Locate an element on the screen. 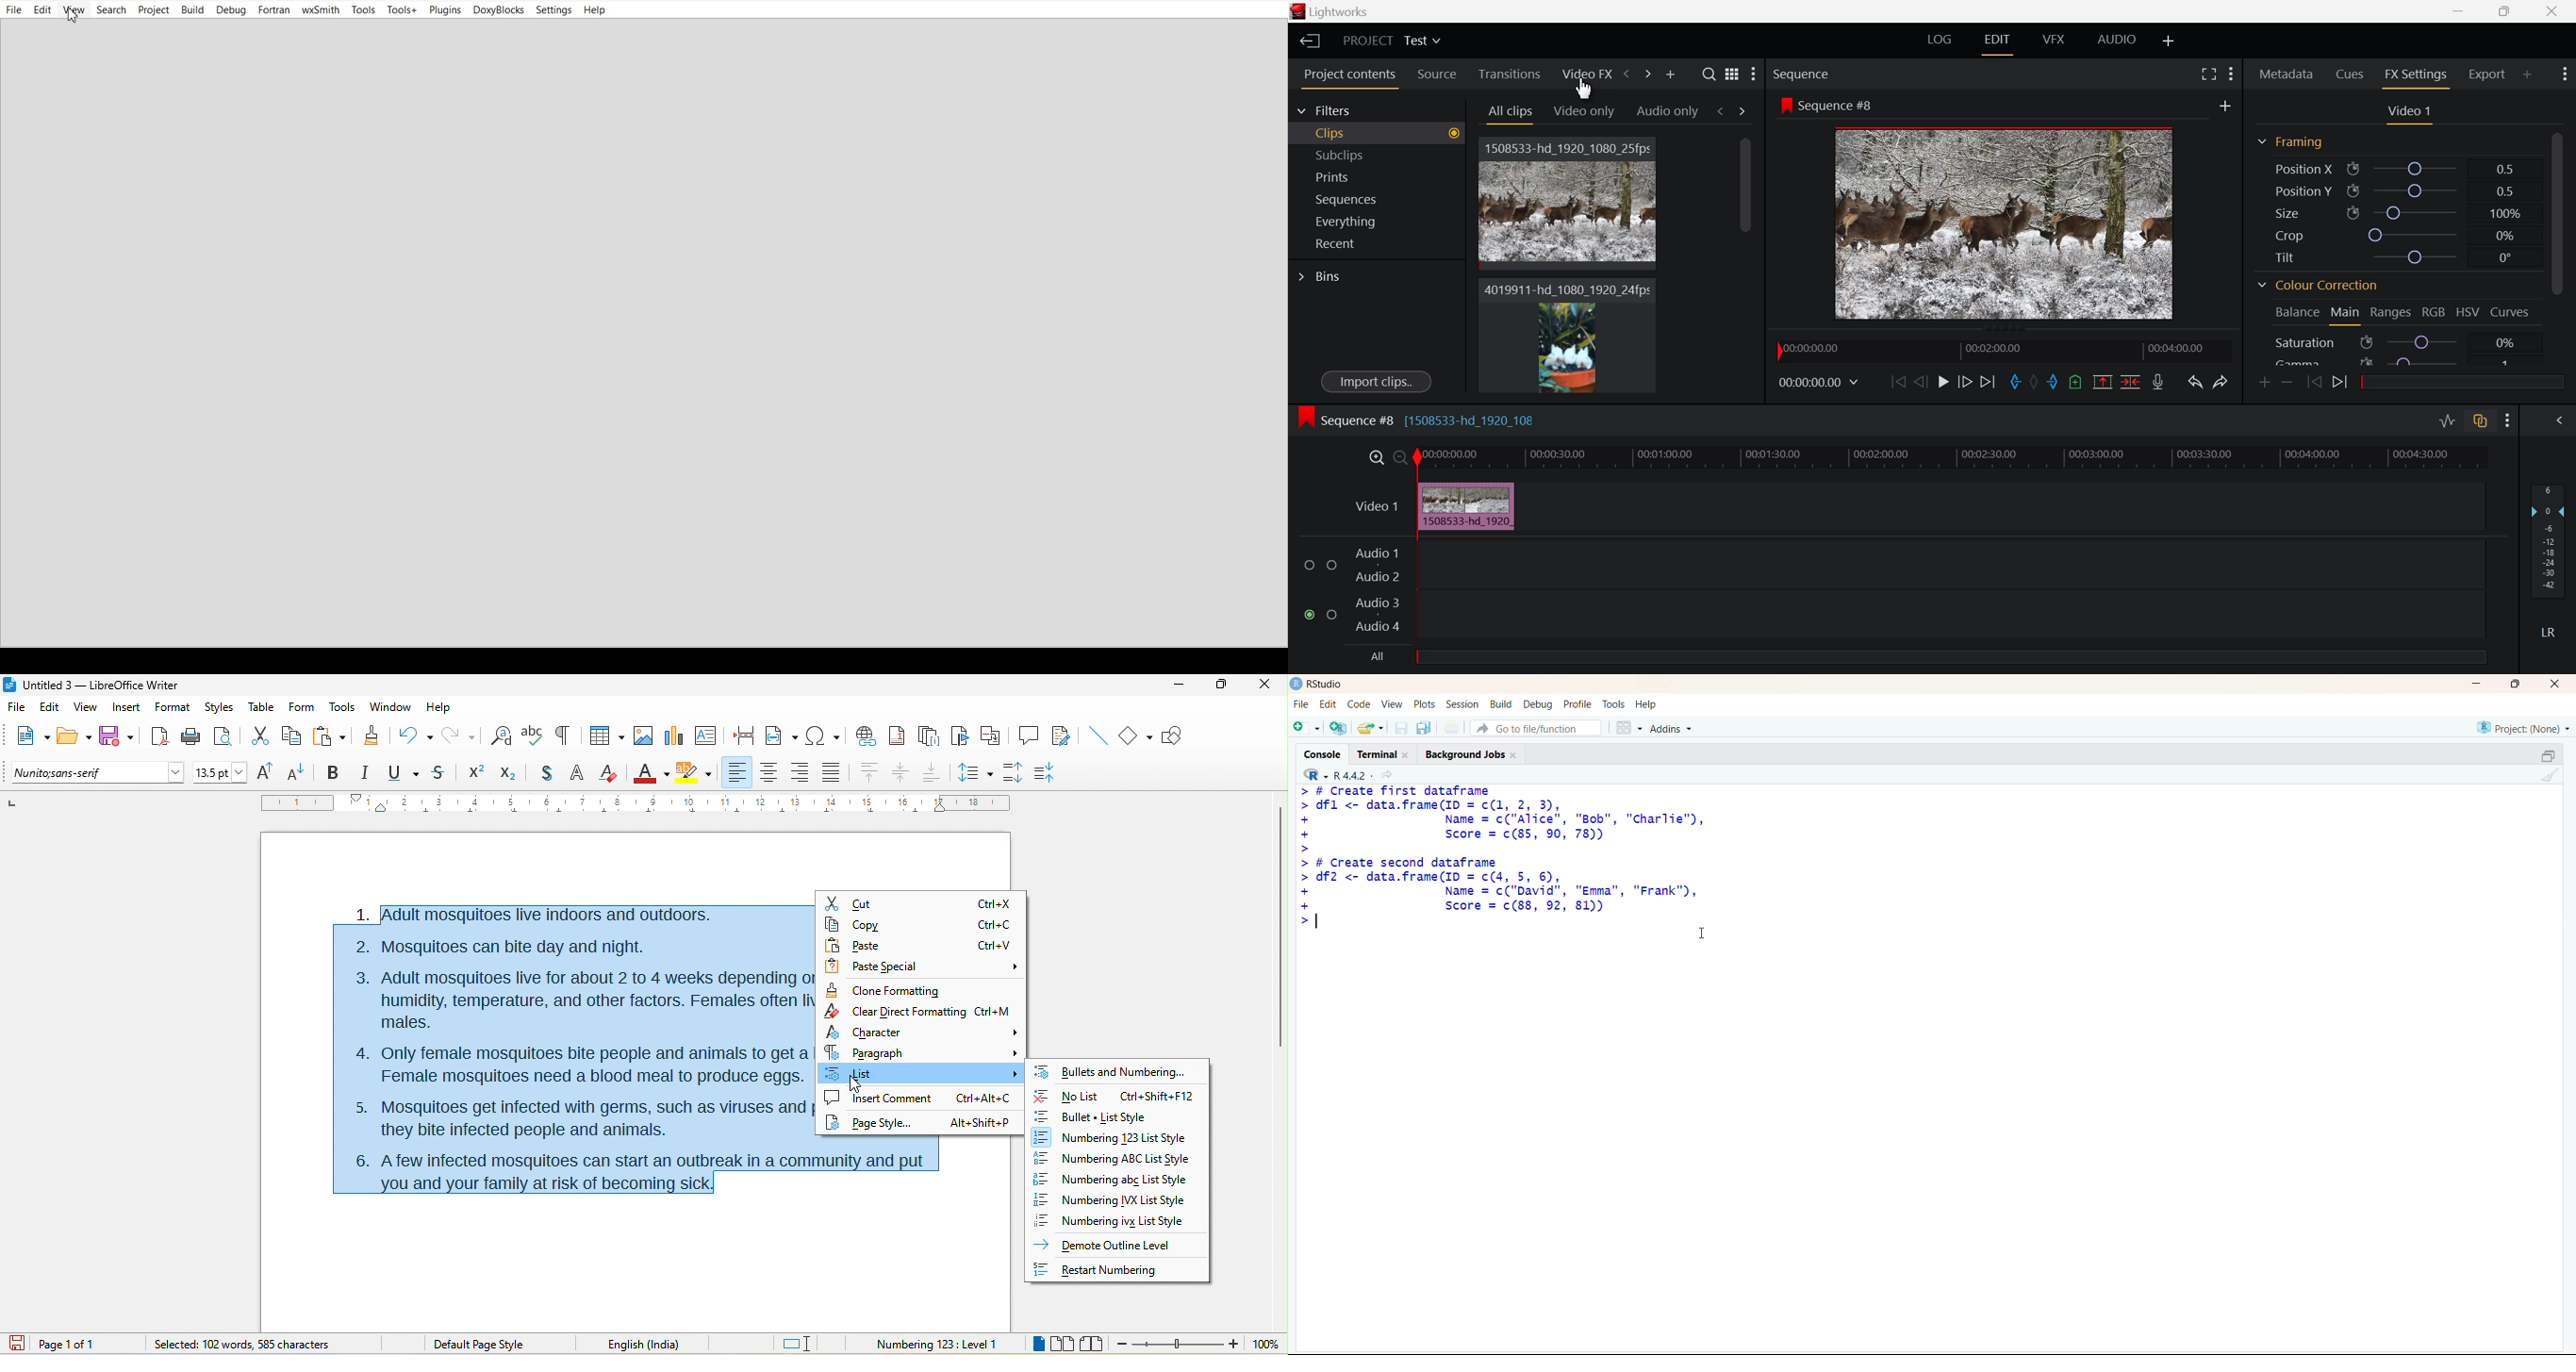  new file is located at coordinates (1307, 729).